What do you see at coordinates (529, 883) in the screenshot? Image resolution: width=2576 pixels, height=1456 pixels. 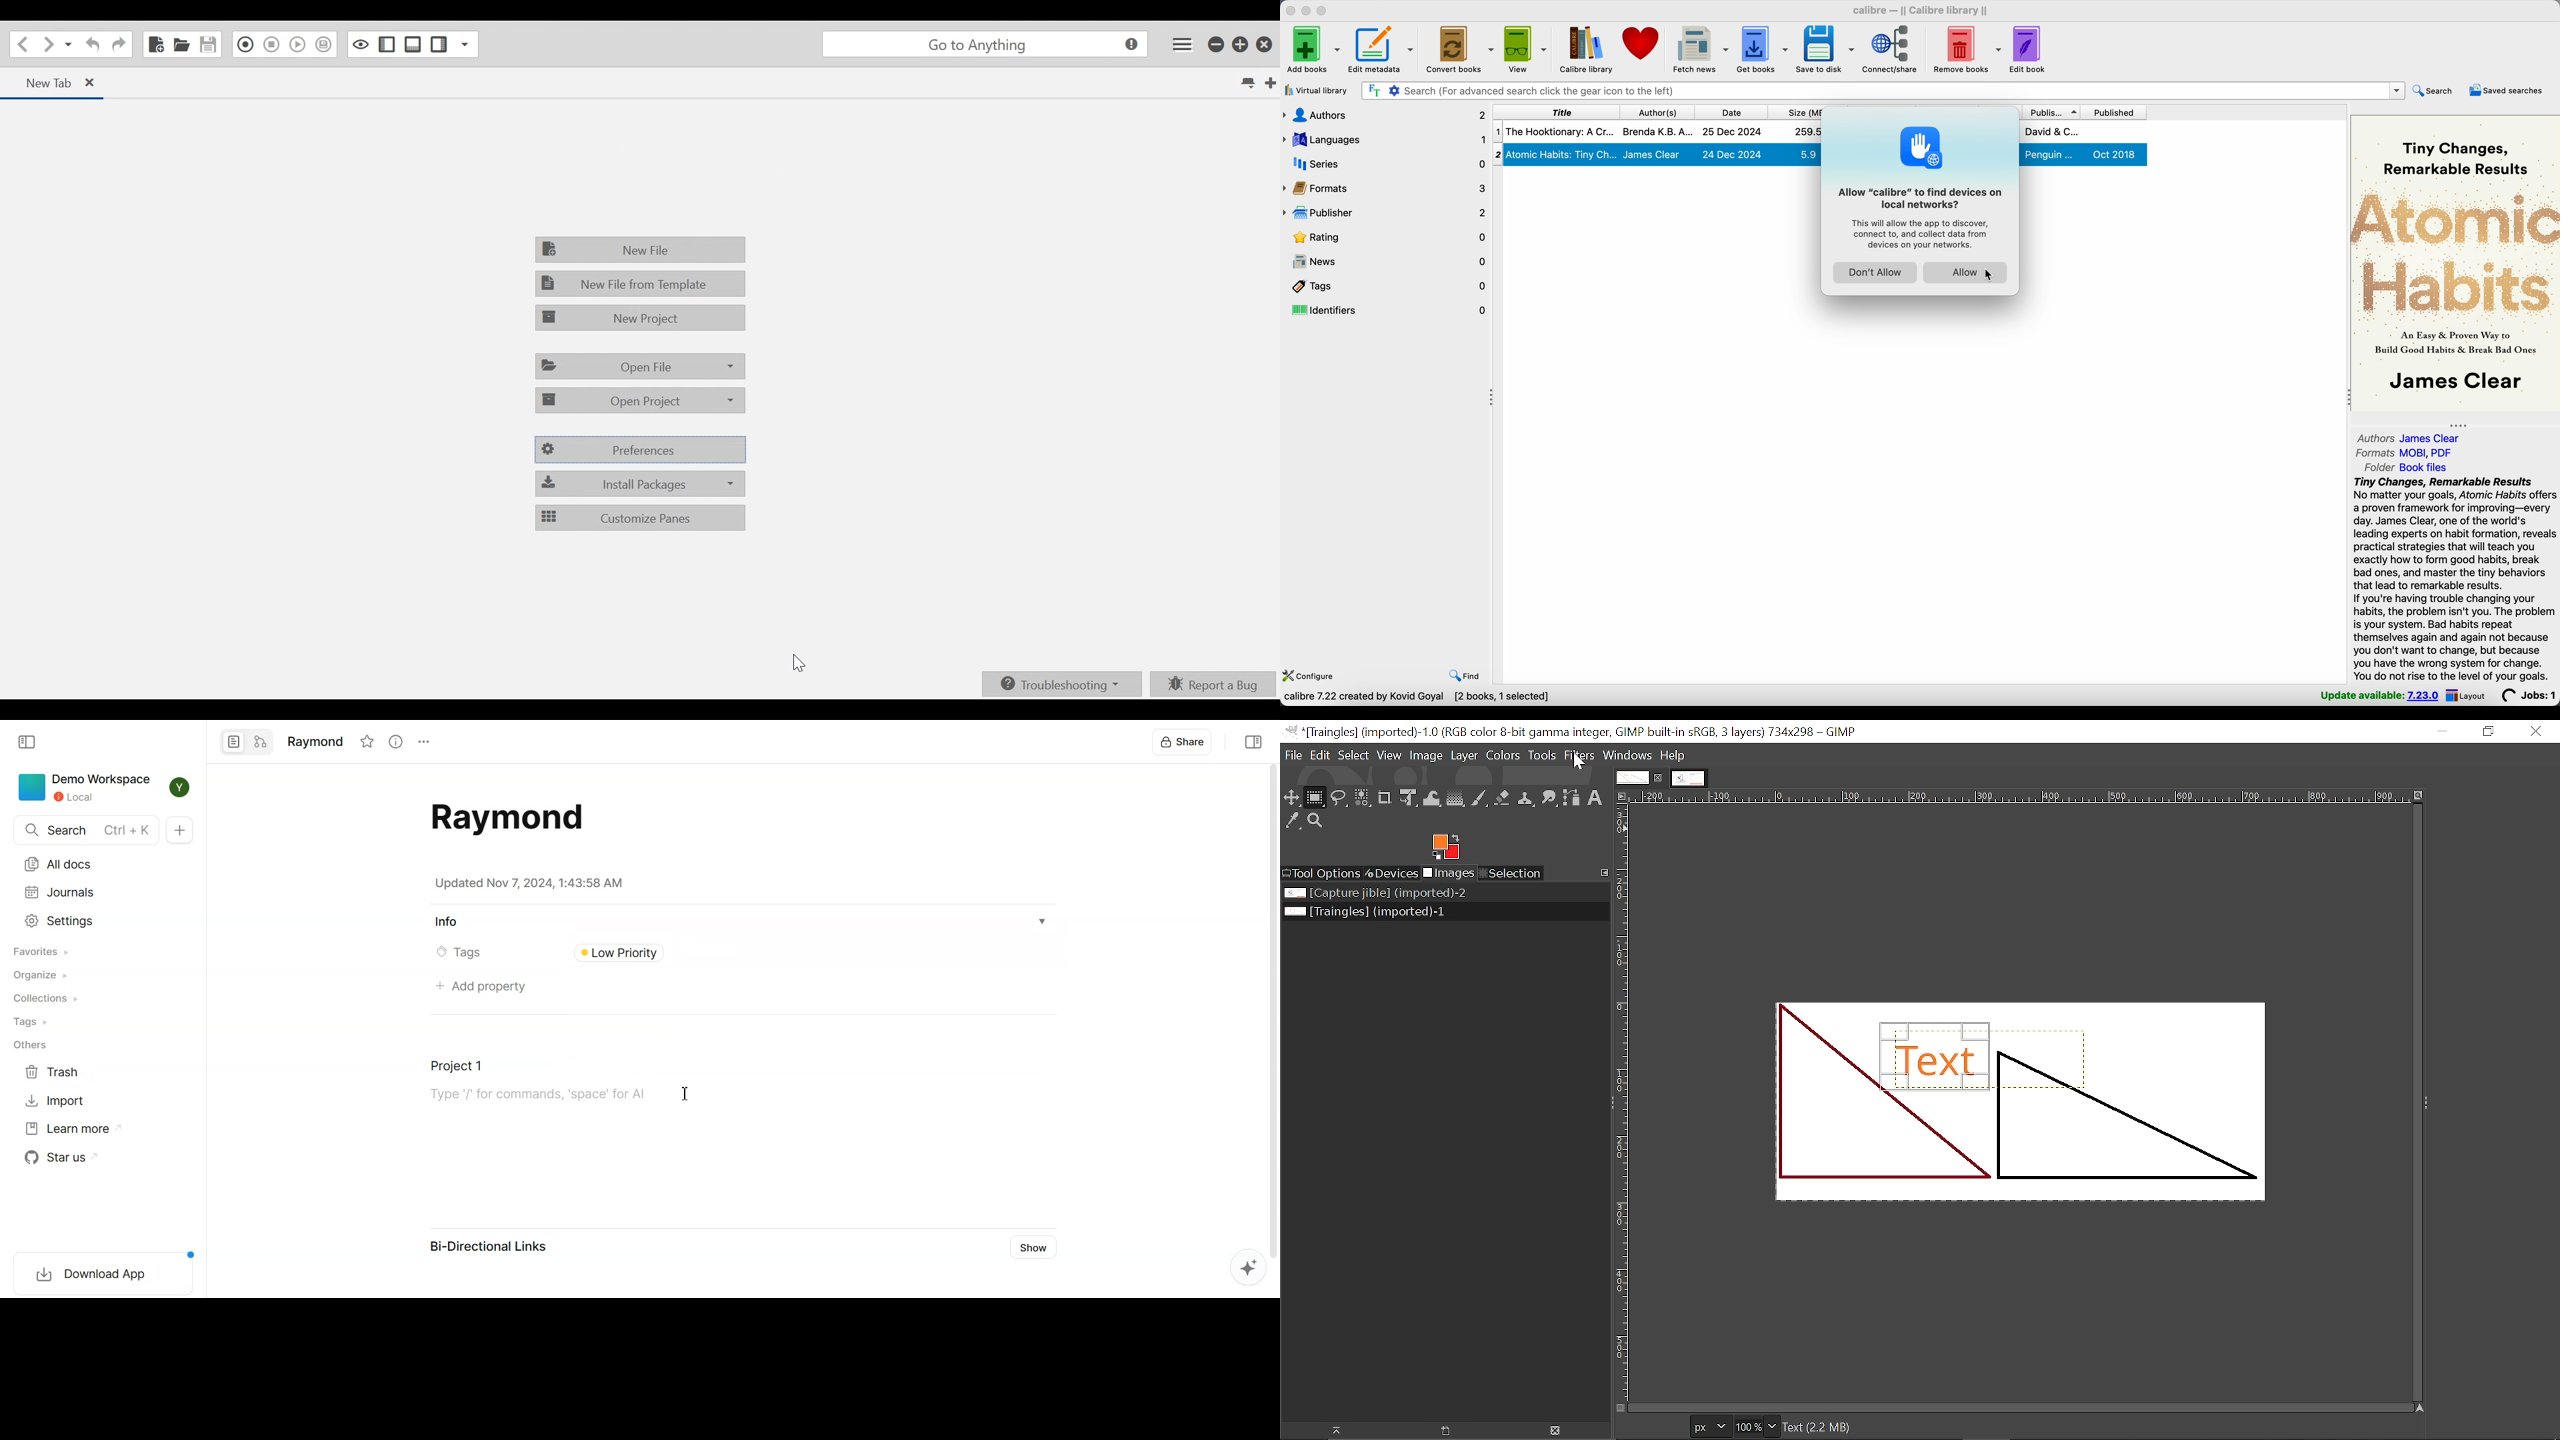 I see `Updated Nov 7, 2024, 1:43:58 AM` at bounding box center [529, 883].